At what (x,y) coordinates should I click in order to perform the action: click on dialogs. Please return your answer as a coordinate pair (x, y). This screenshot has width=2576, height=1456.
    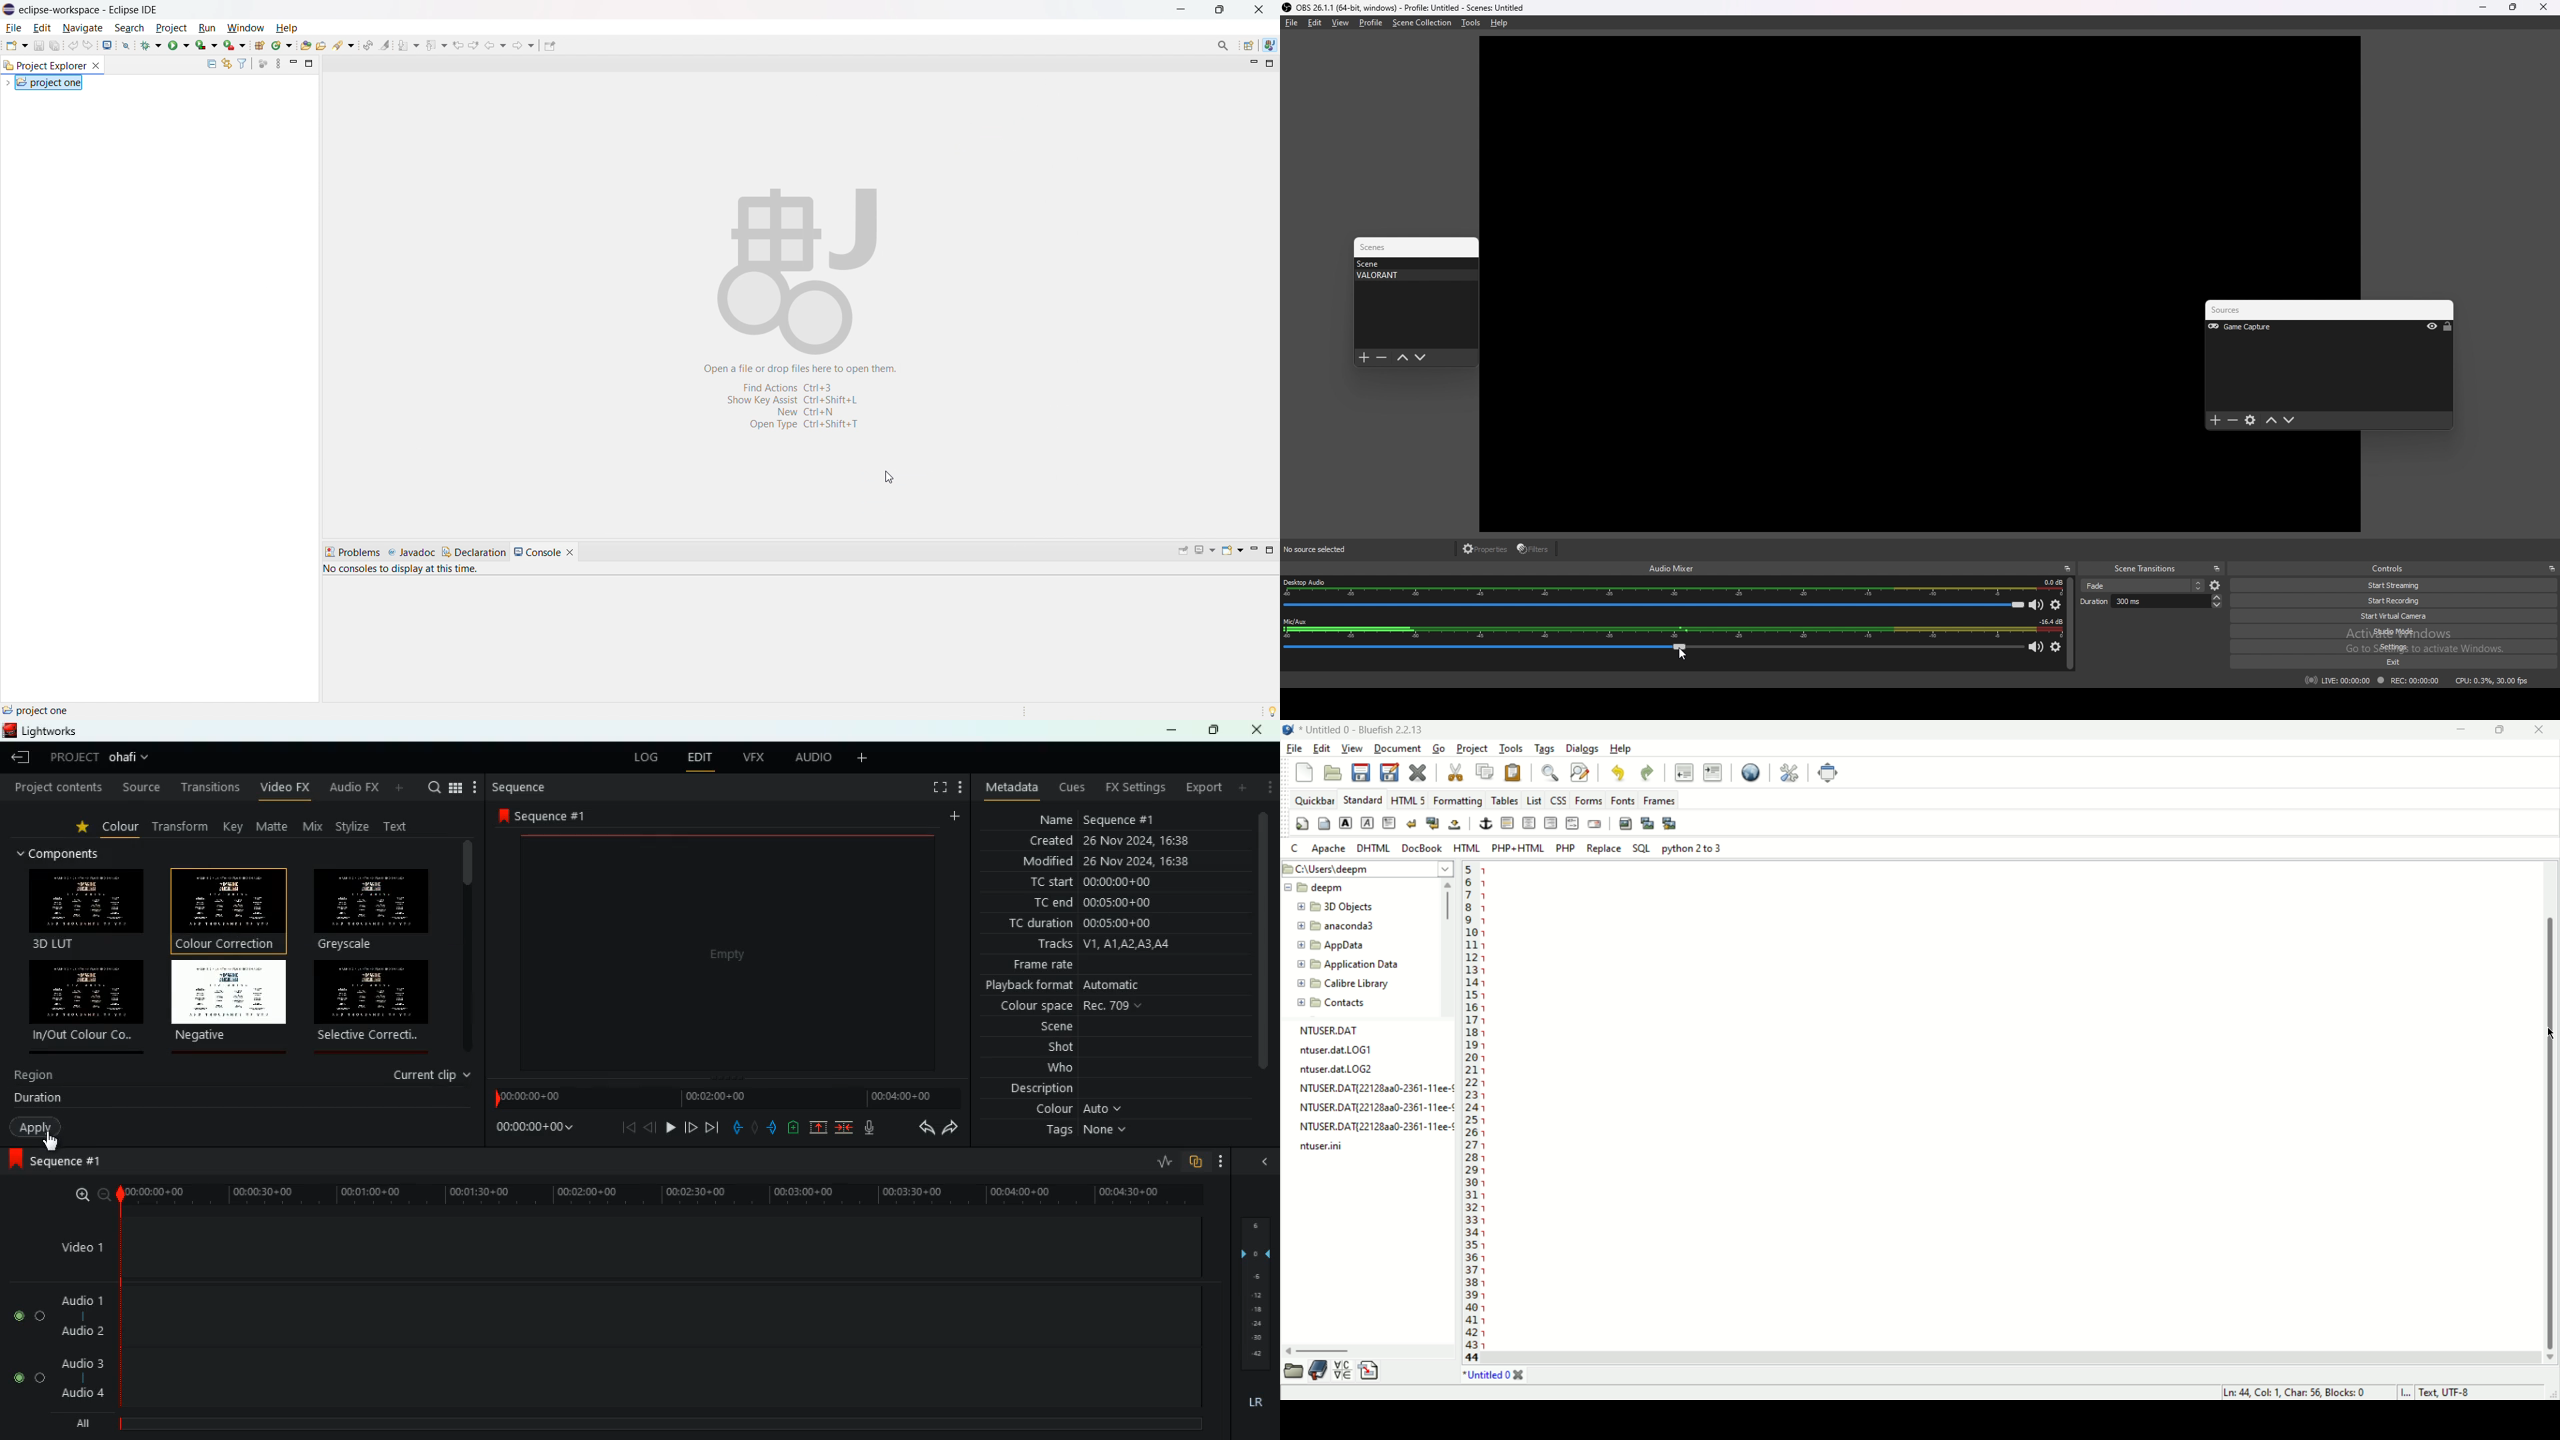
    Looking at the image, I should click on (1585, 749).